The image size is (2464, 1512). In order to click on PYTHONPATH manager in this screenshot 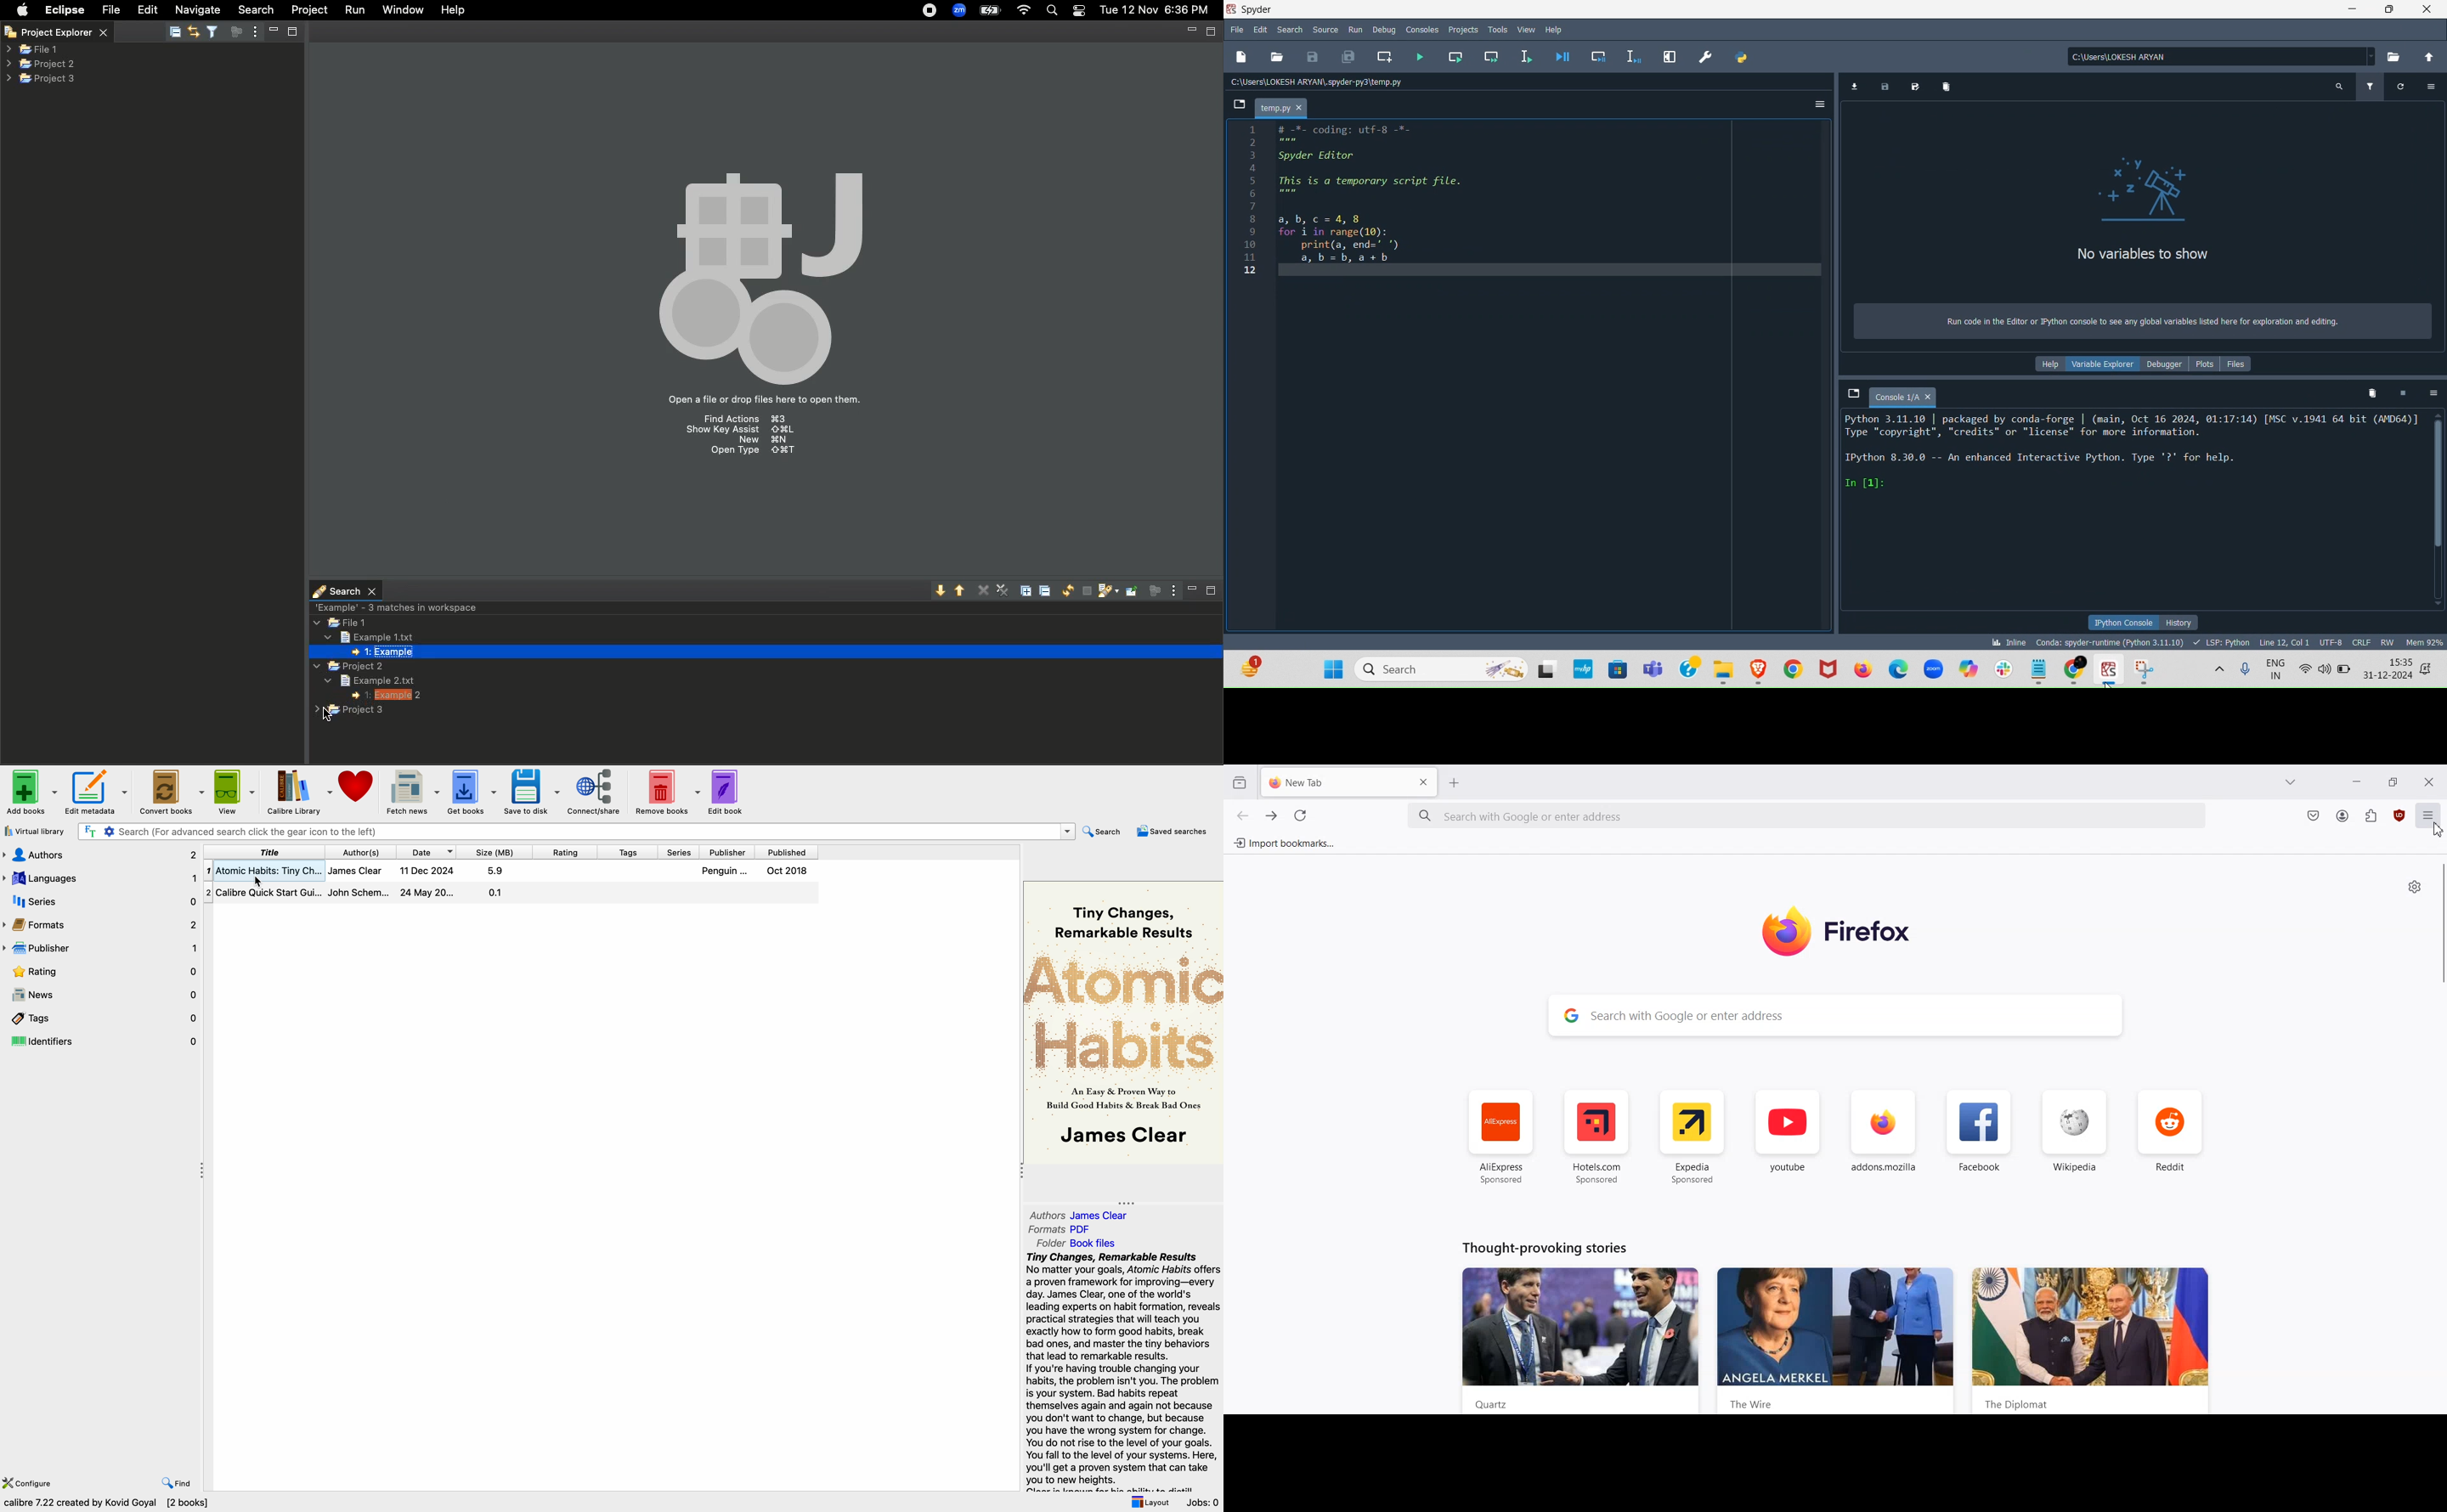, I will do `click(1740, 57)`.